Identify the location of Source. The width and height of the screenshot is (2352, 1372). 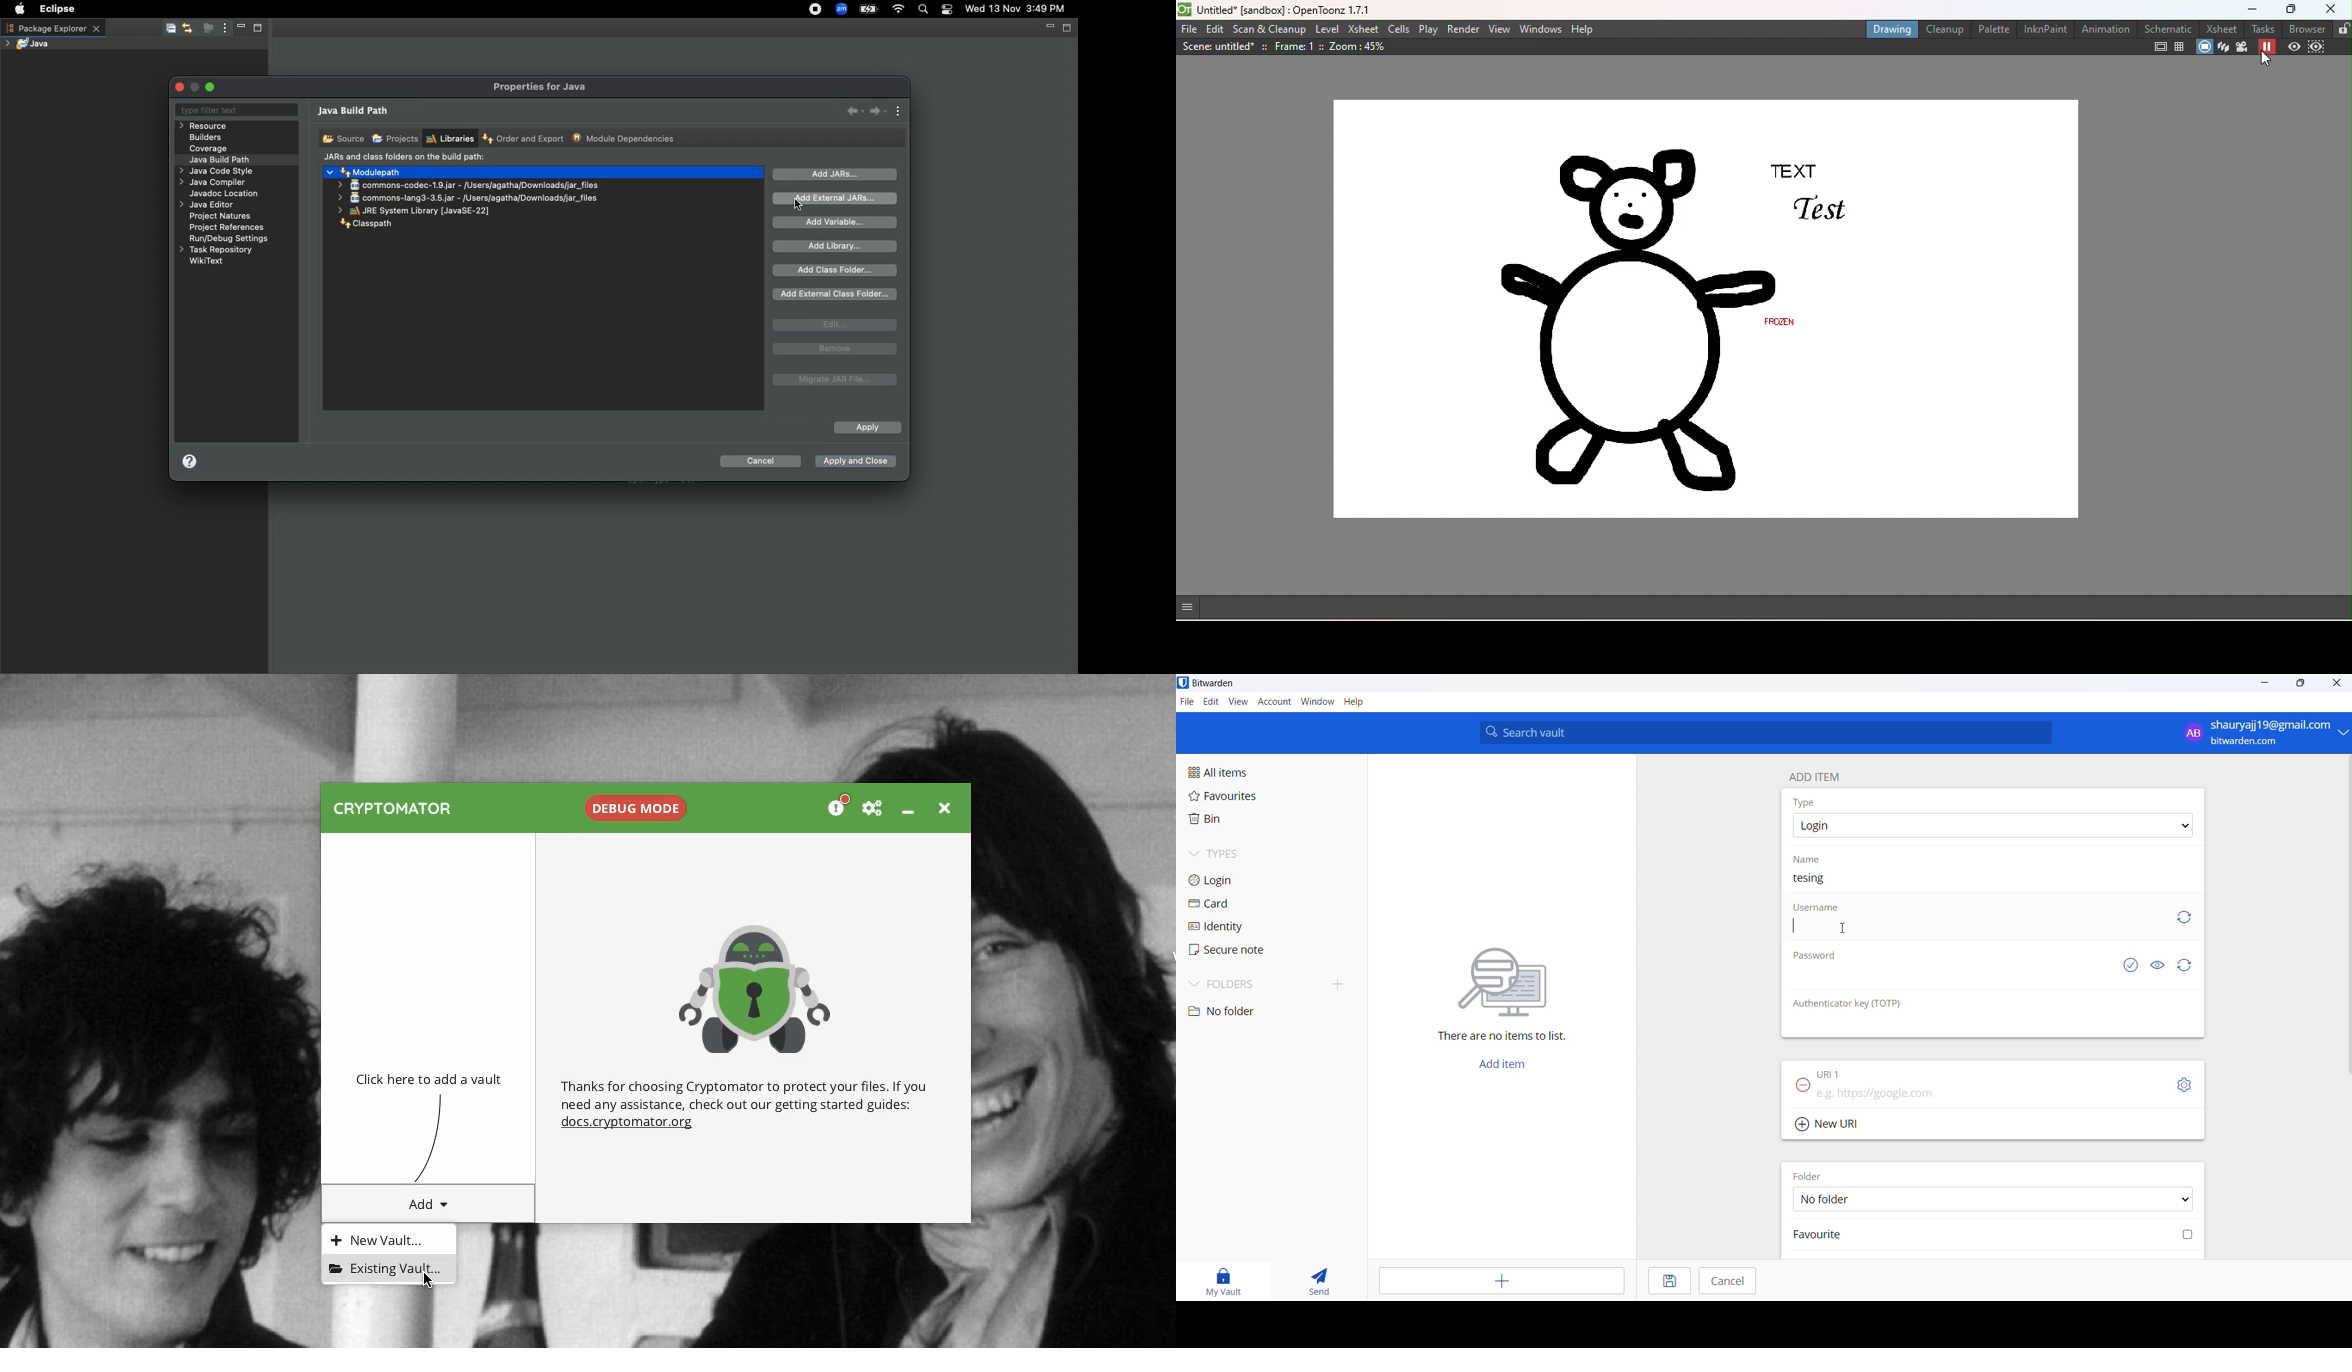
(341, 138).